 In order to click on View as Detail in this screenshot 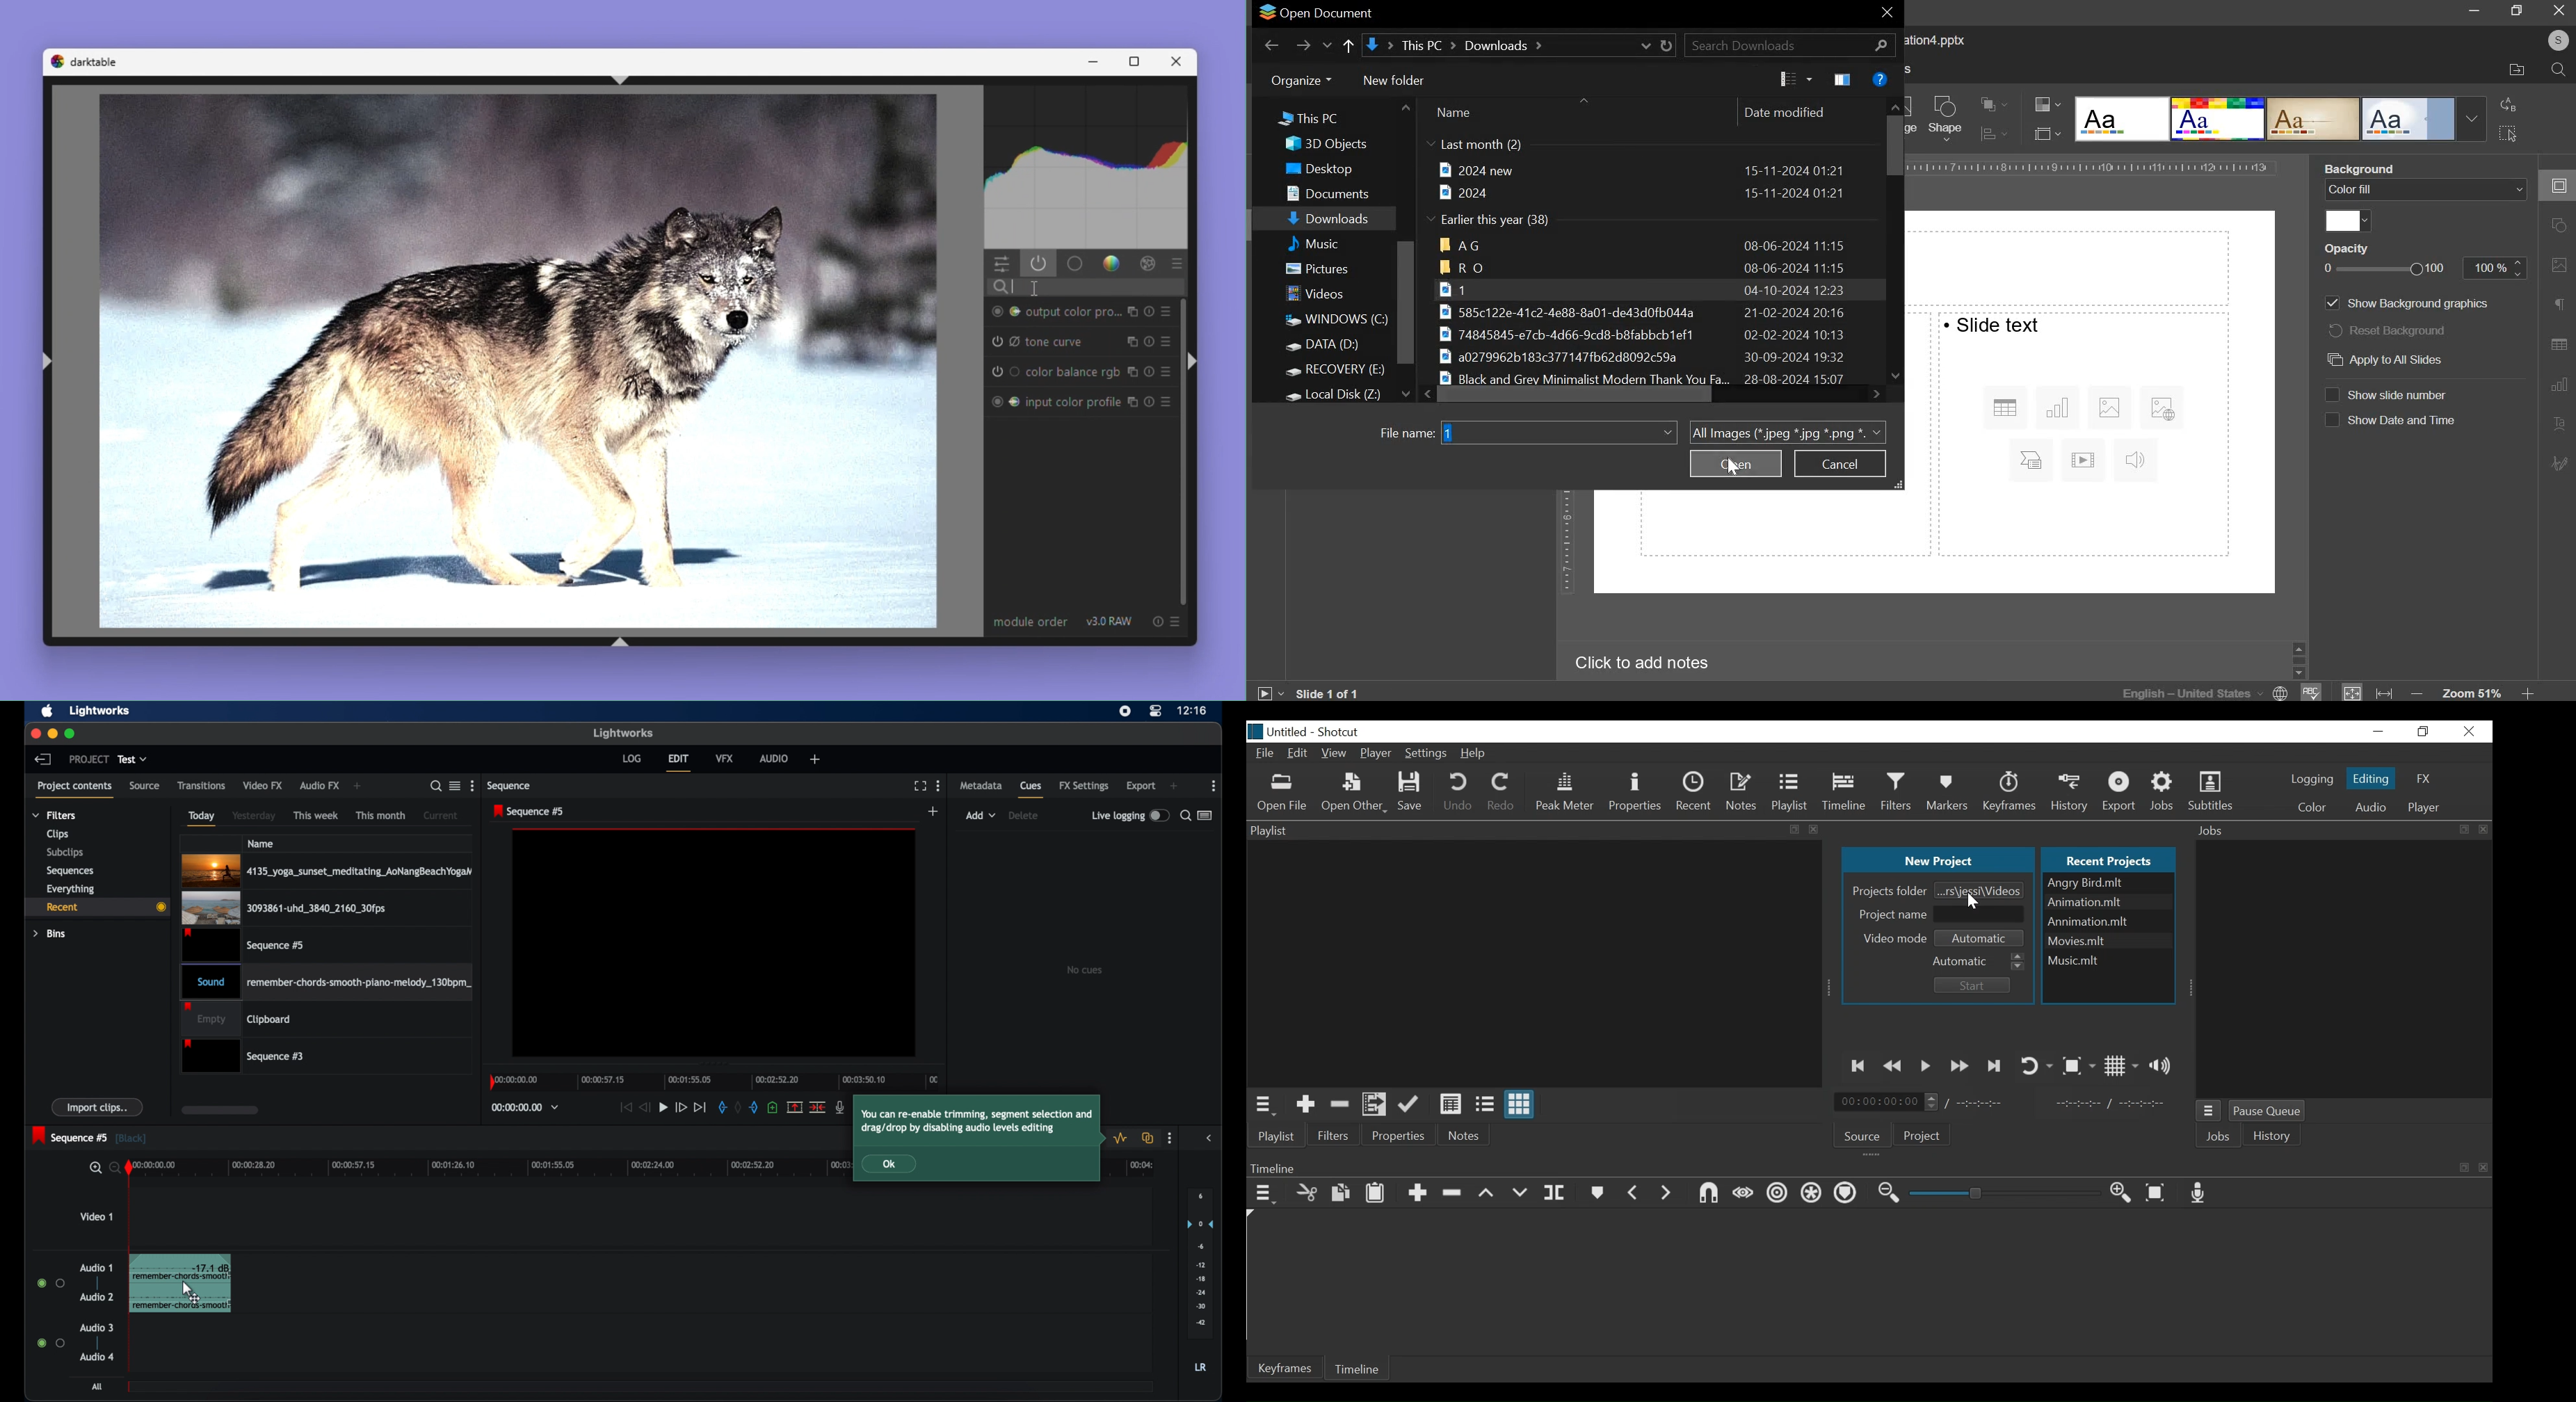, I will do `click(1450, 1104)`.